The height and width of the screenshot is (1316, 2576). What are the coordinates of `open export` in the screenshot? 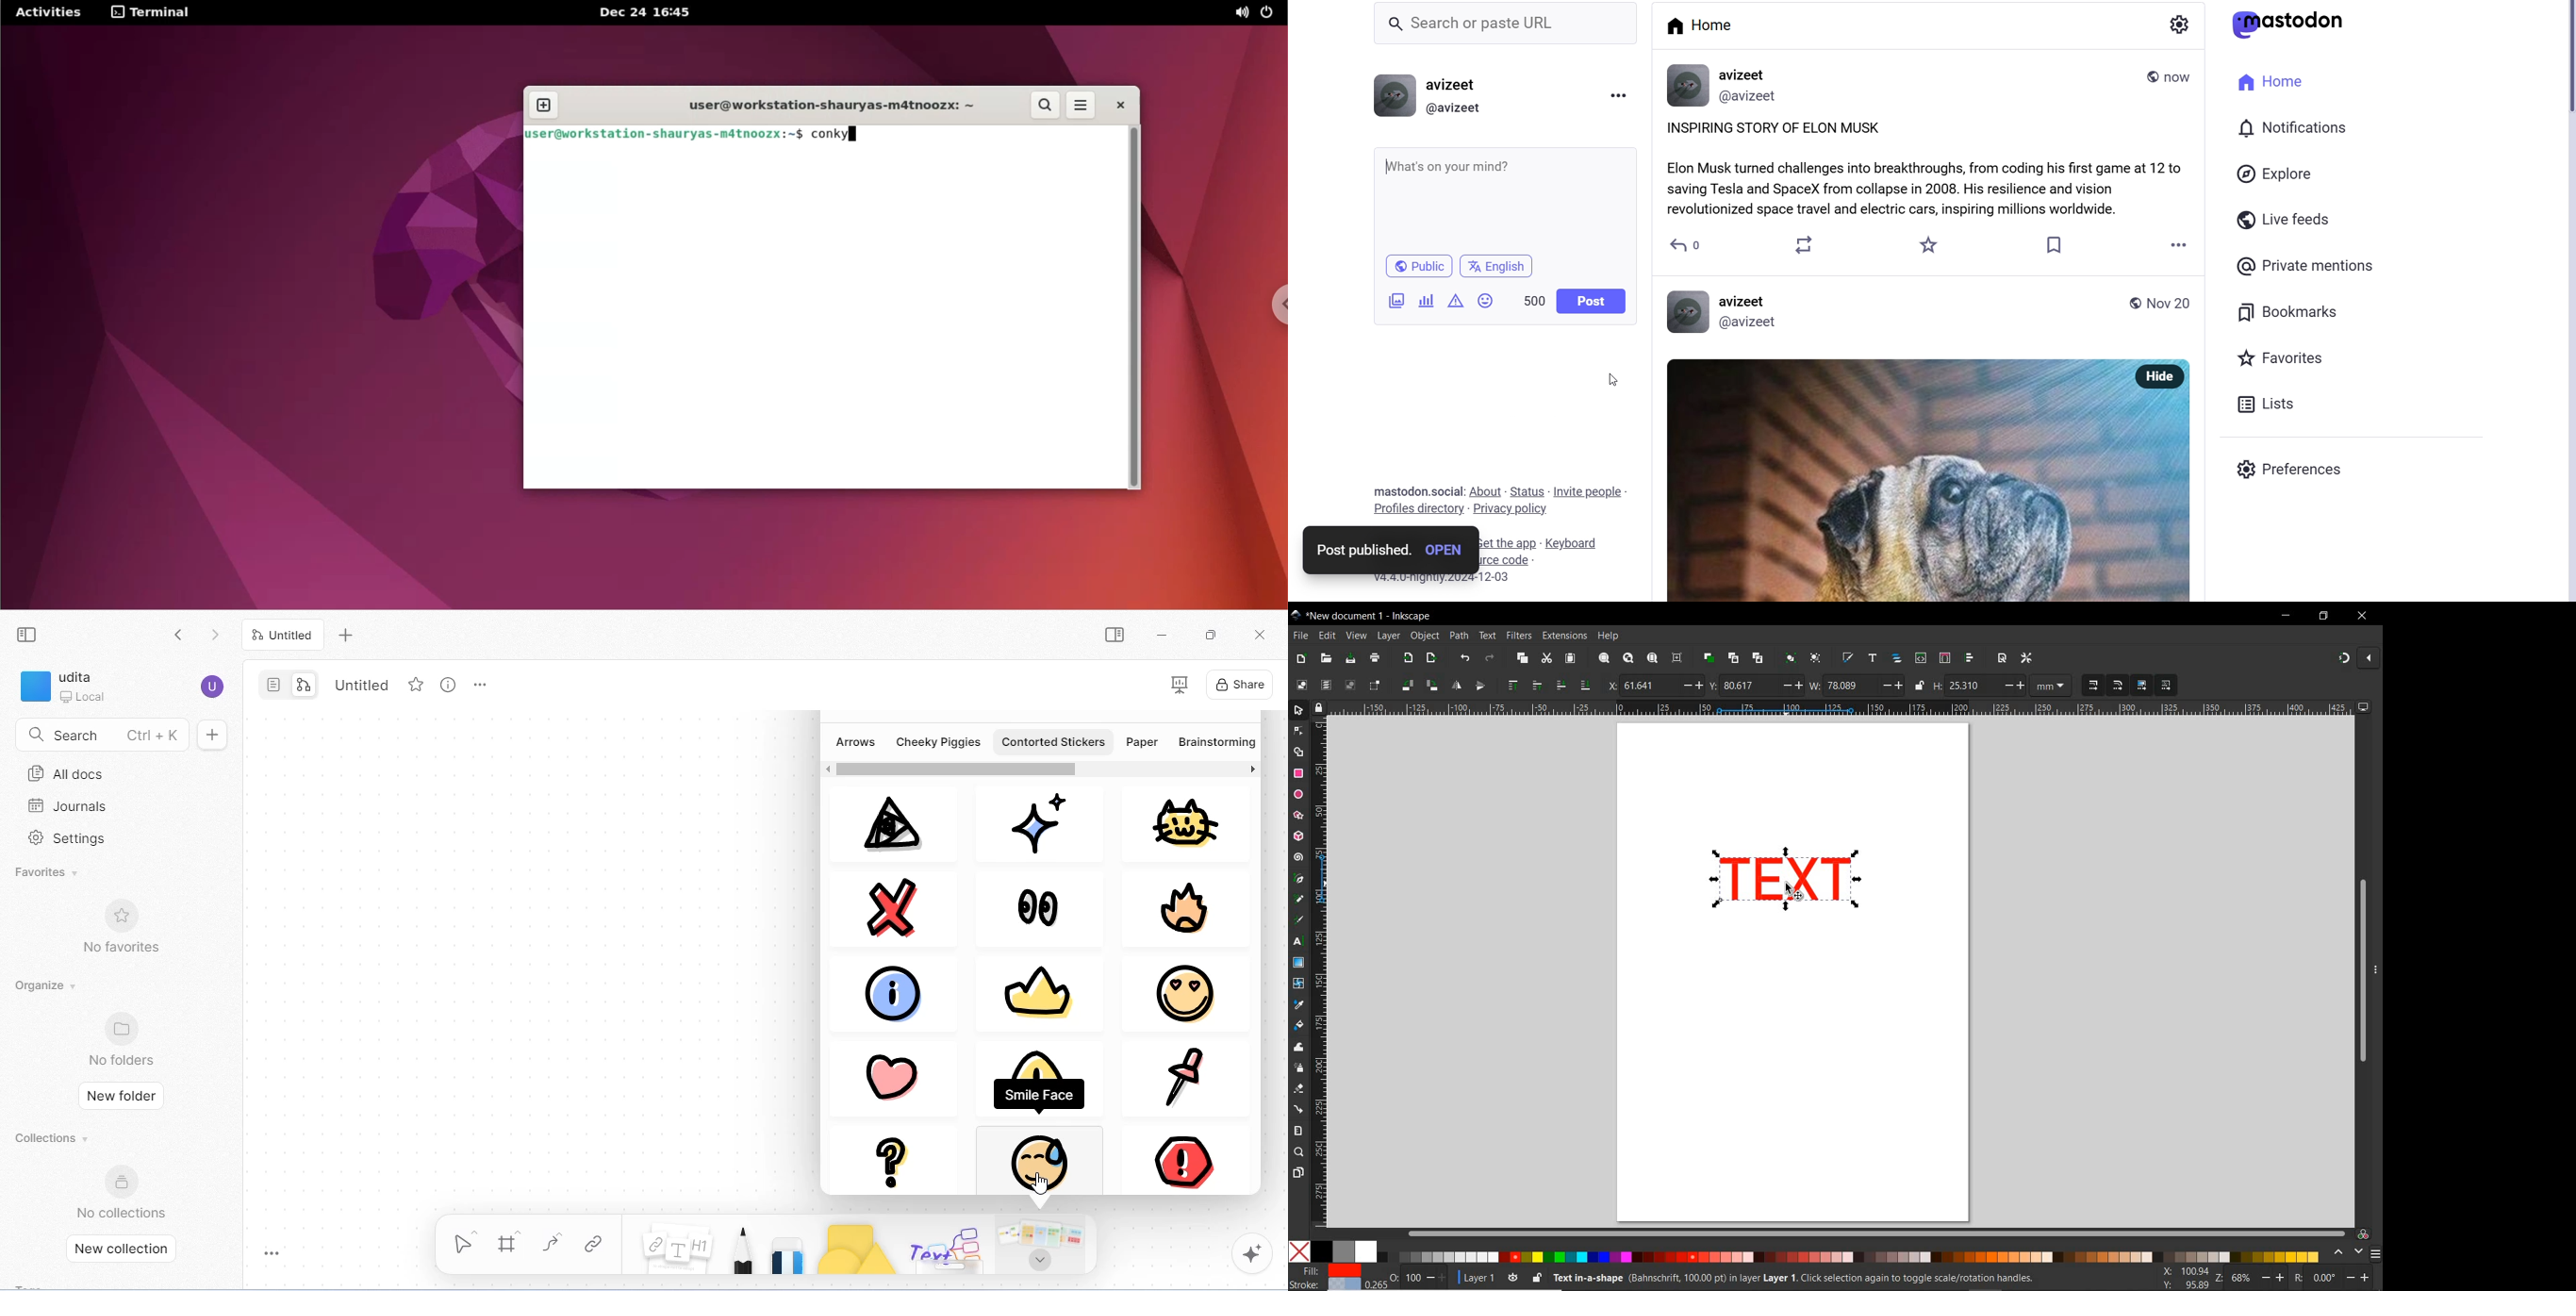 It's located at (1431, 658).